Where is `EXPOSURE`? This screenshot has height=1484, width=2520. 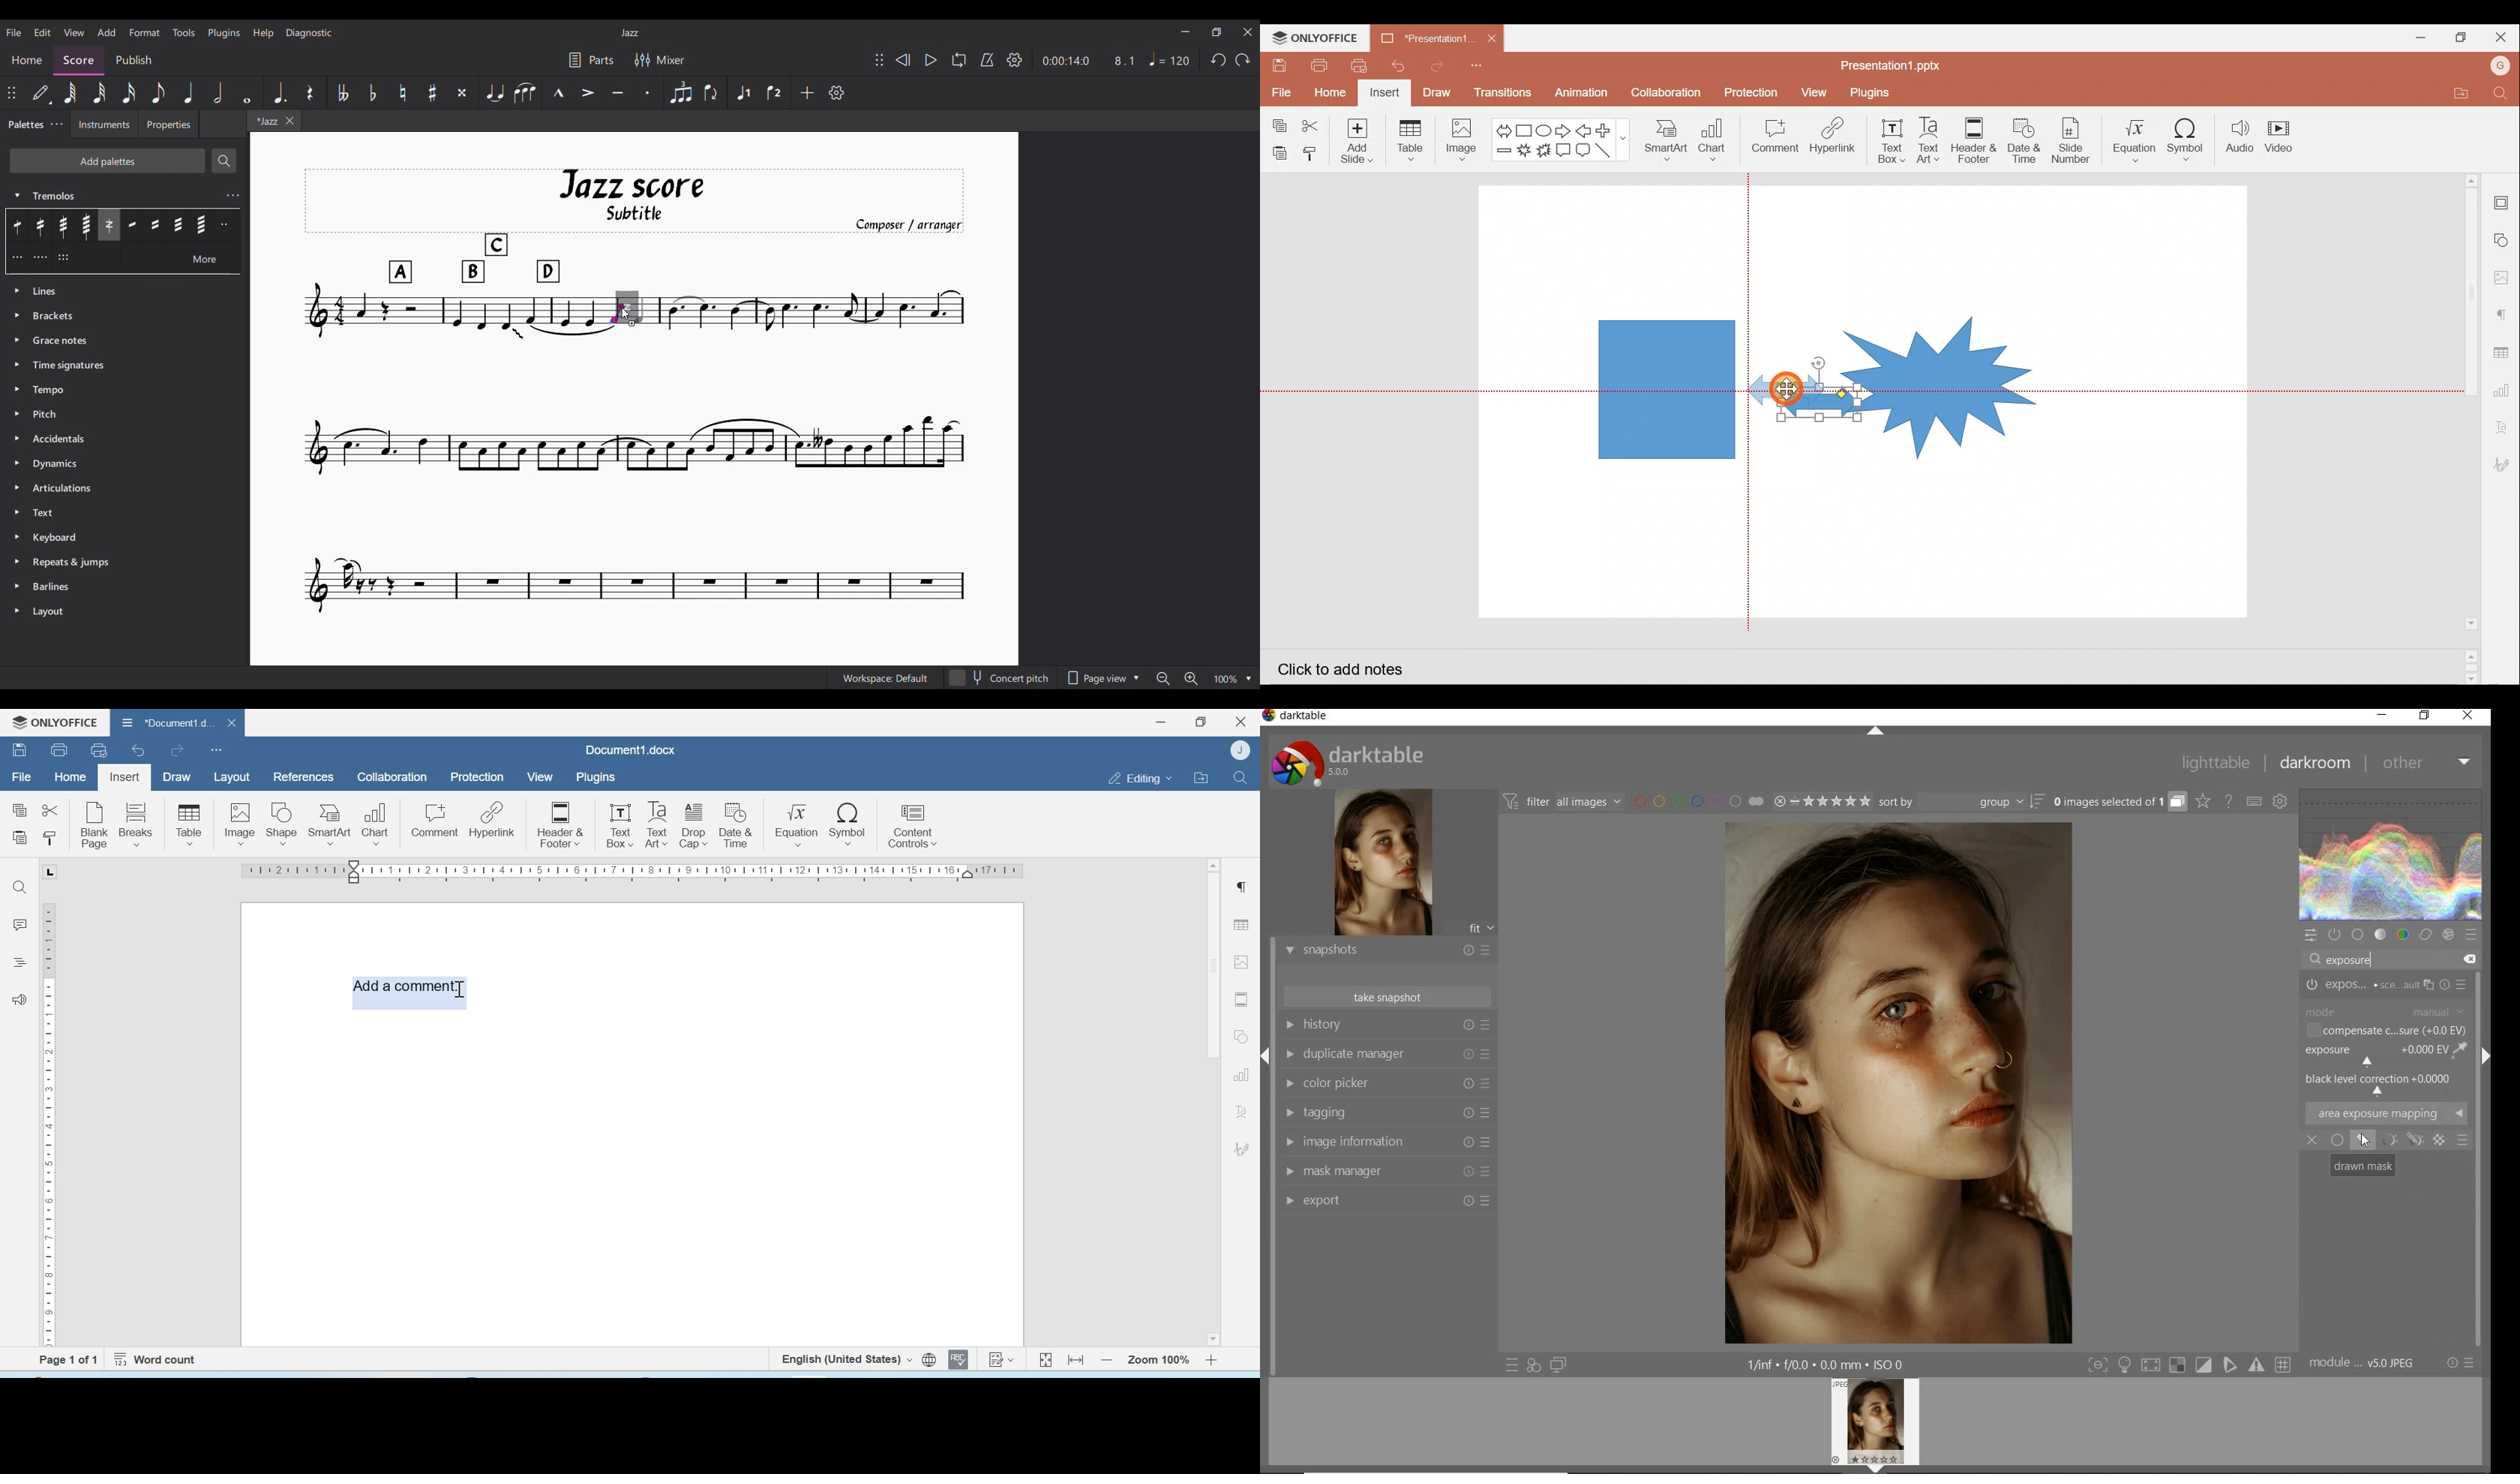 EXPOSURE is located at coordinates (2386, 987).